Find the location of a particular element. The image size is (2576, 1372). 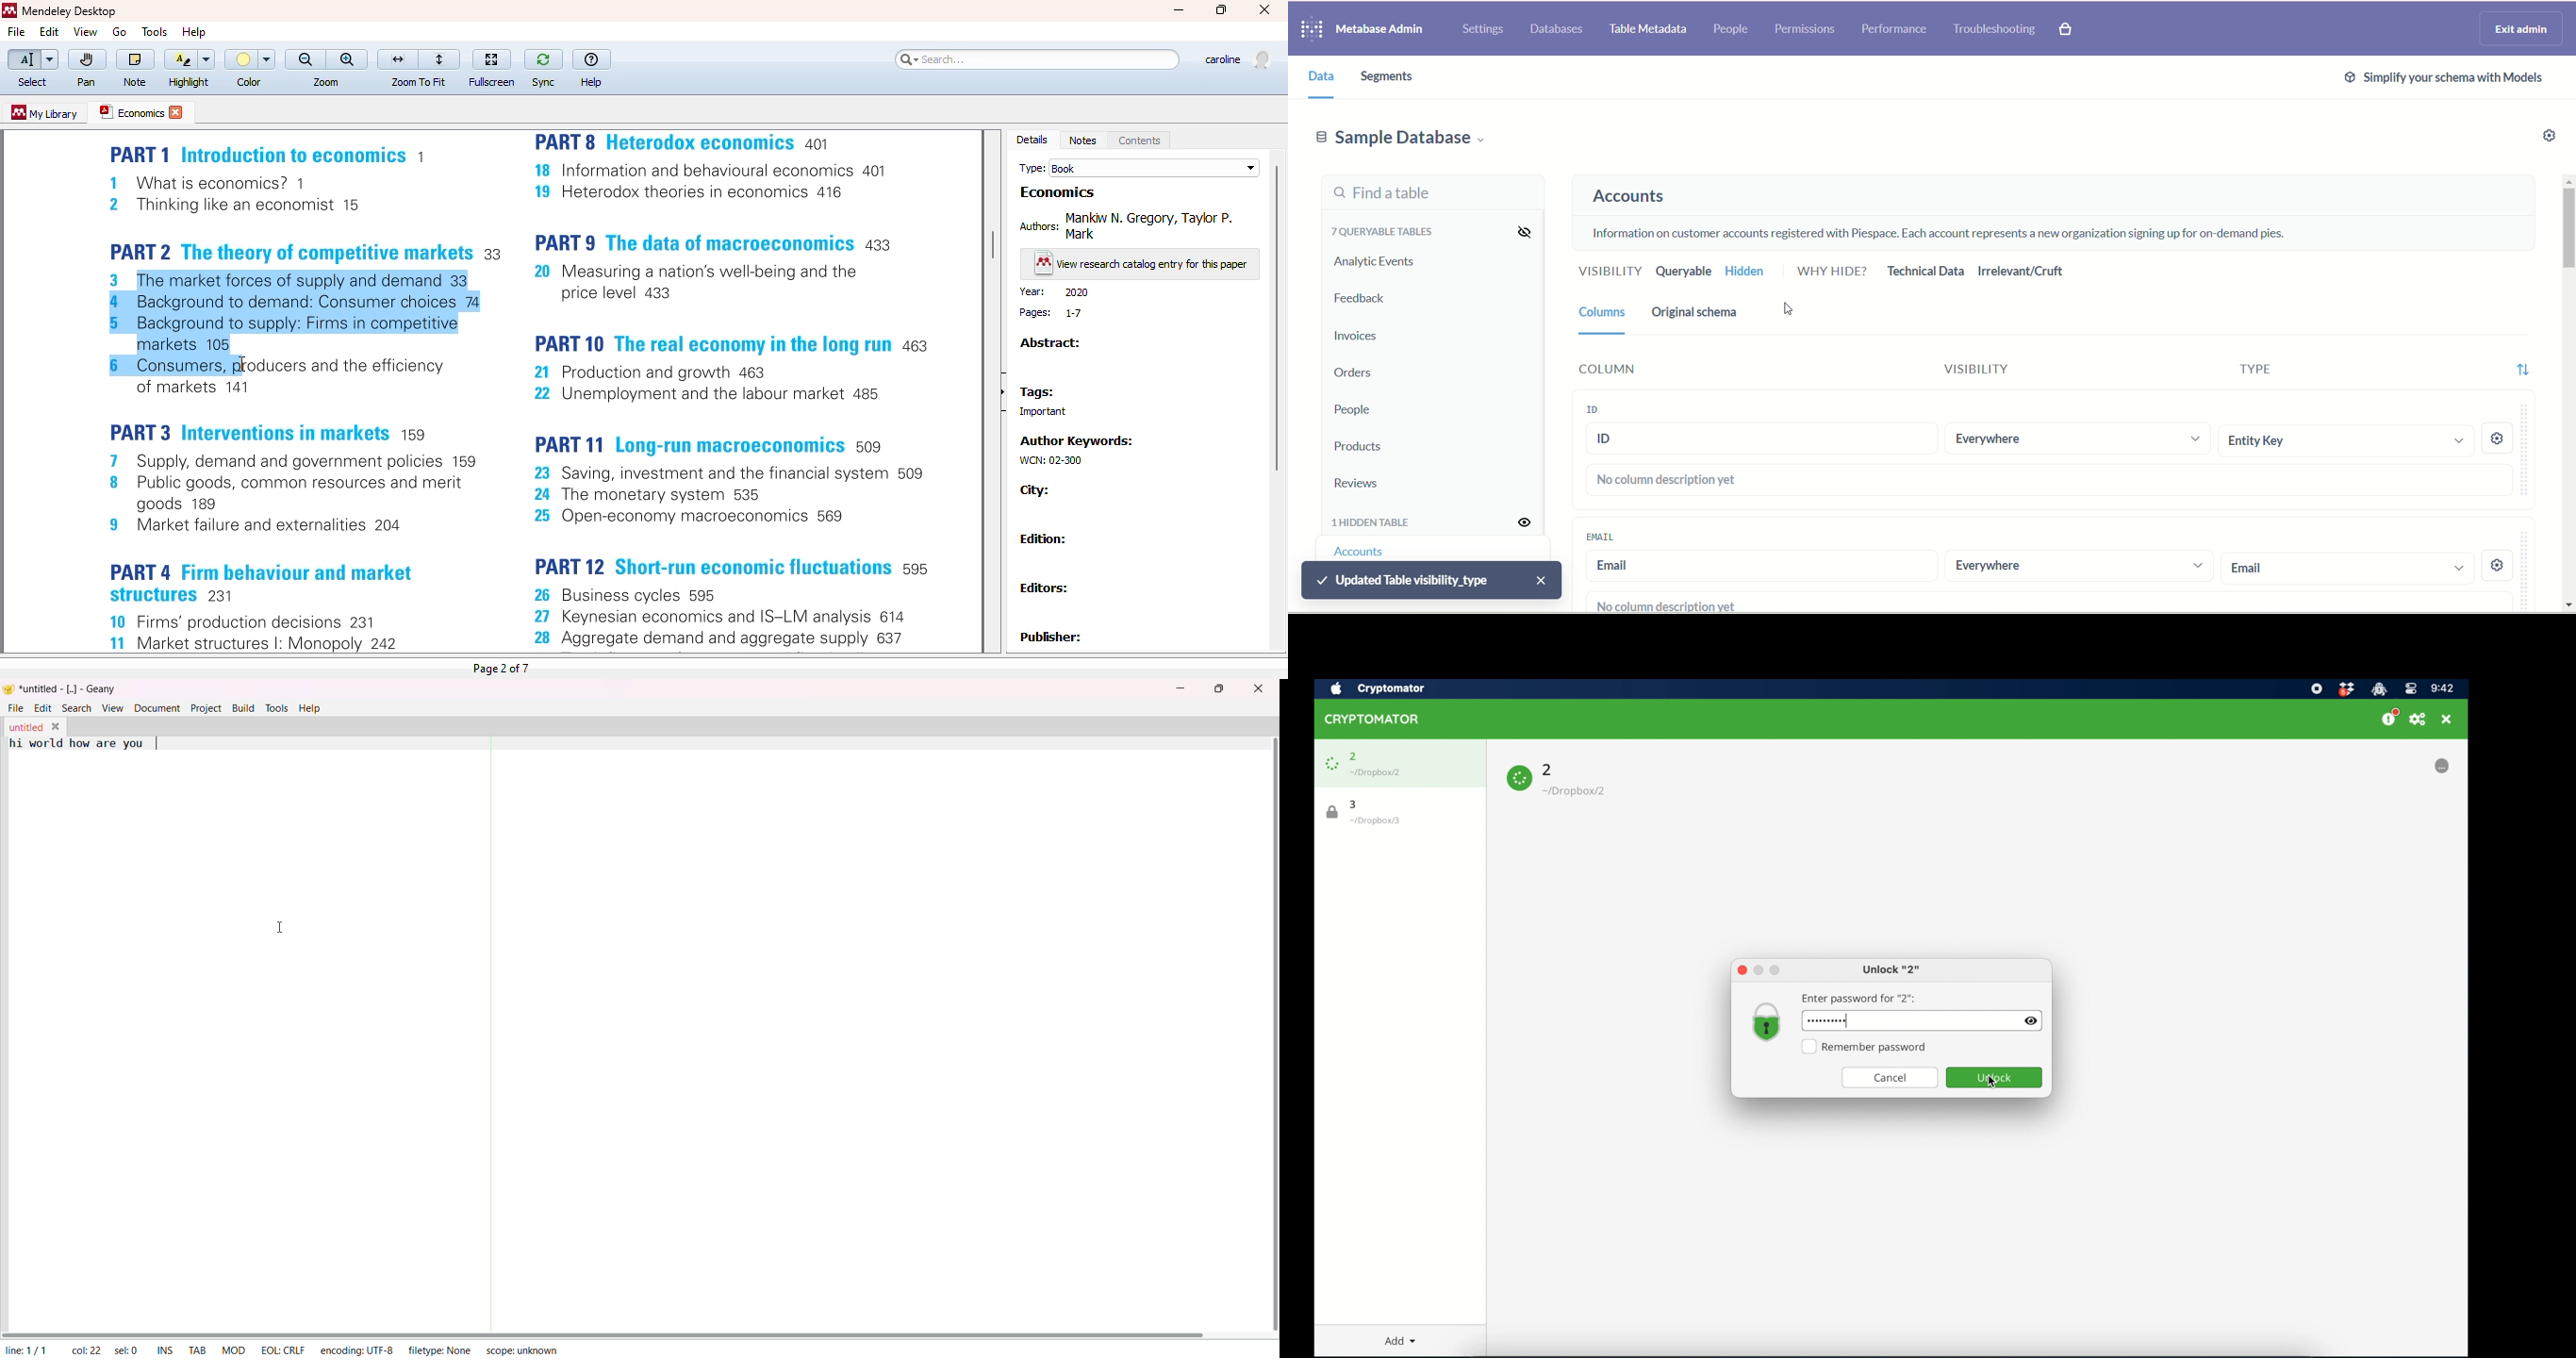

my library is located at coordinates (43, 112).